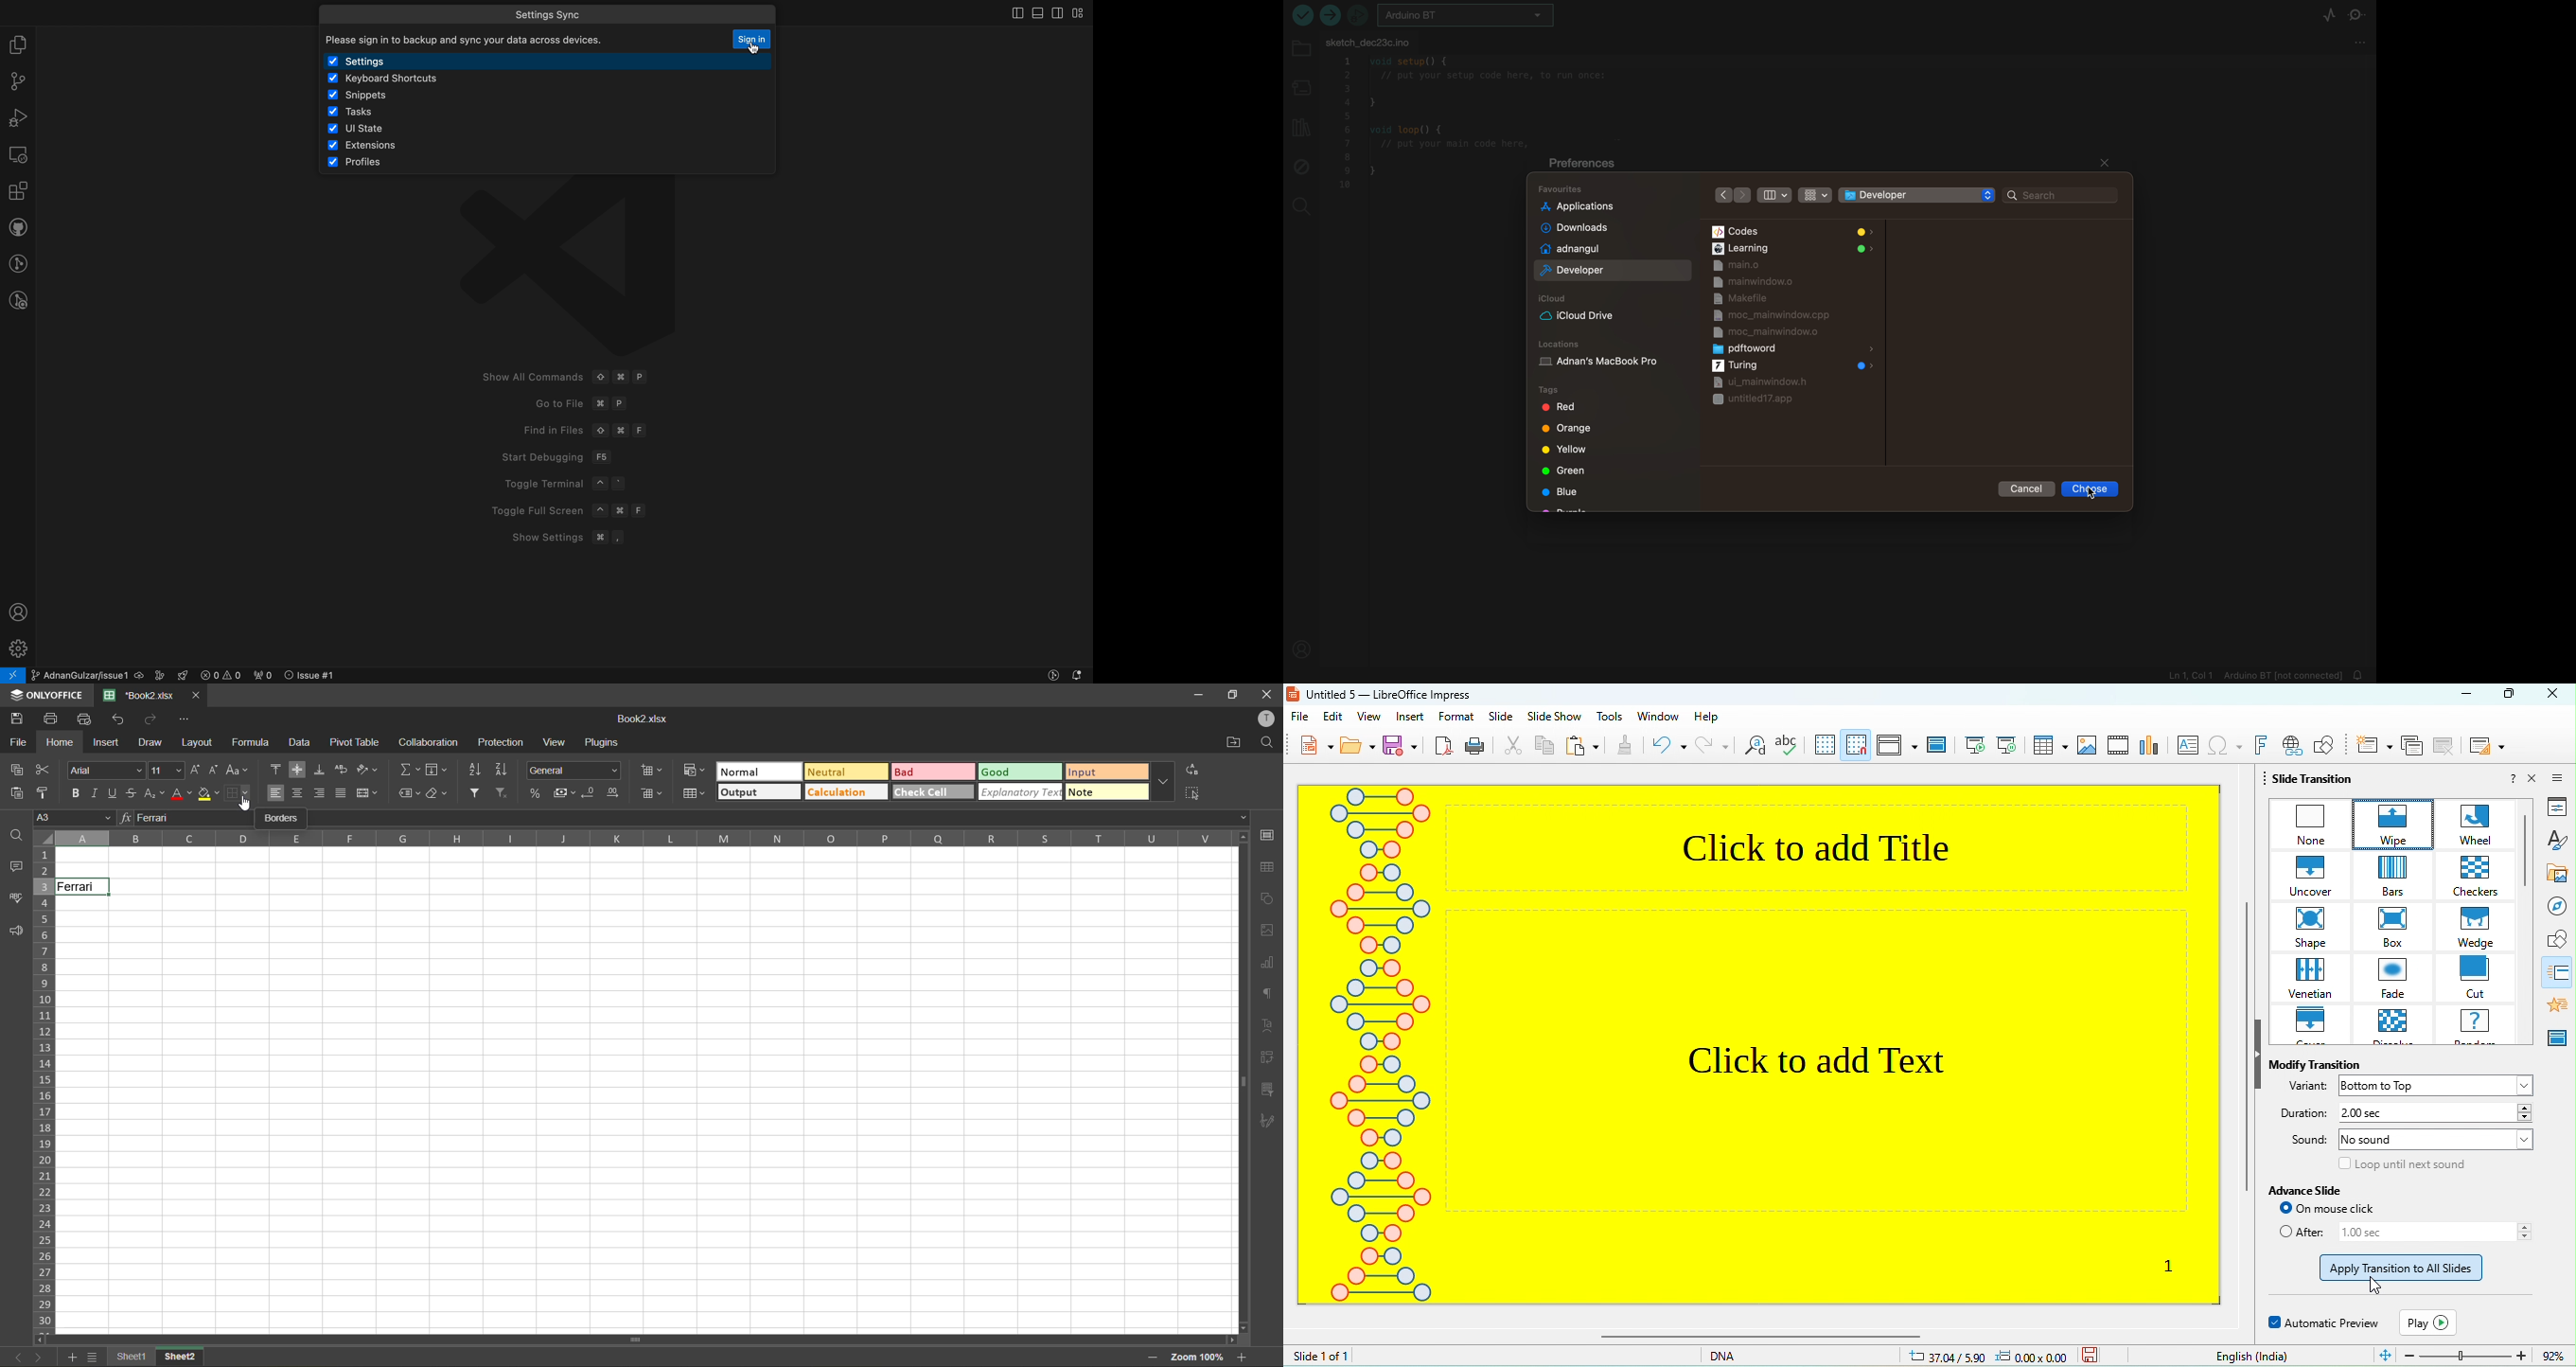 The width and height of the screenshot is (2576, 1372). Describe the element at coordinates (2051, 746) in the screenshot. I see `table` at that location.